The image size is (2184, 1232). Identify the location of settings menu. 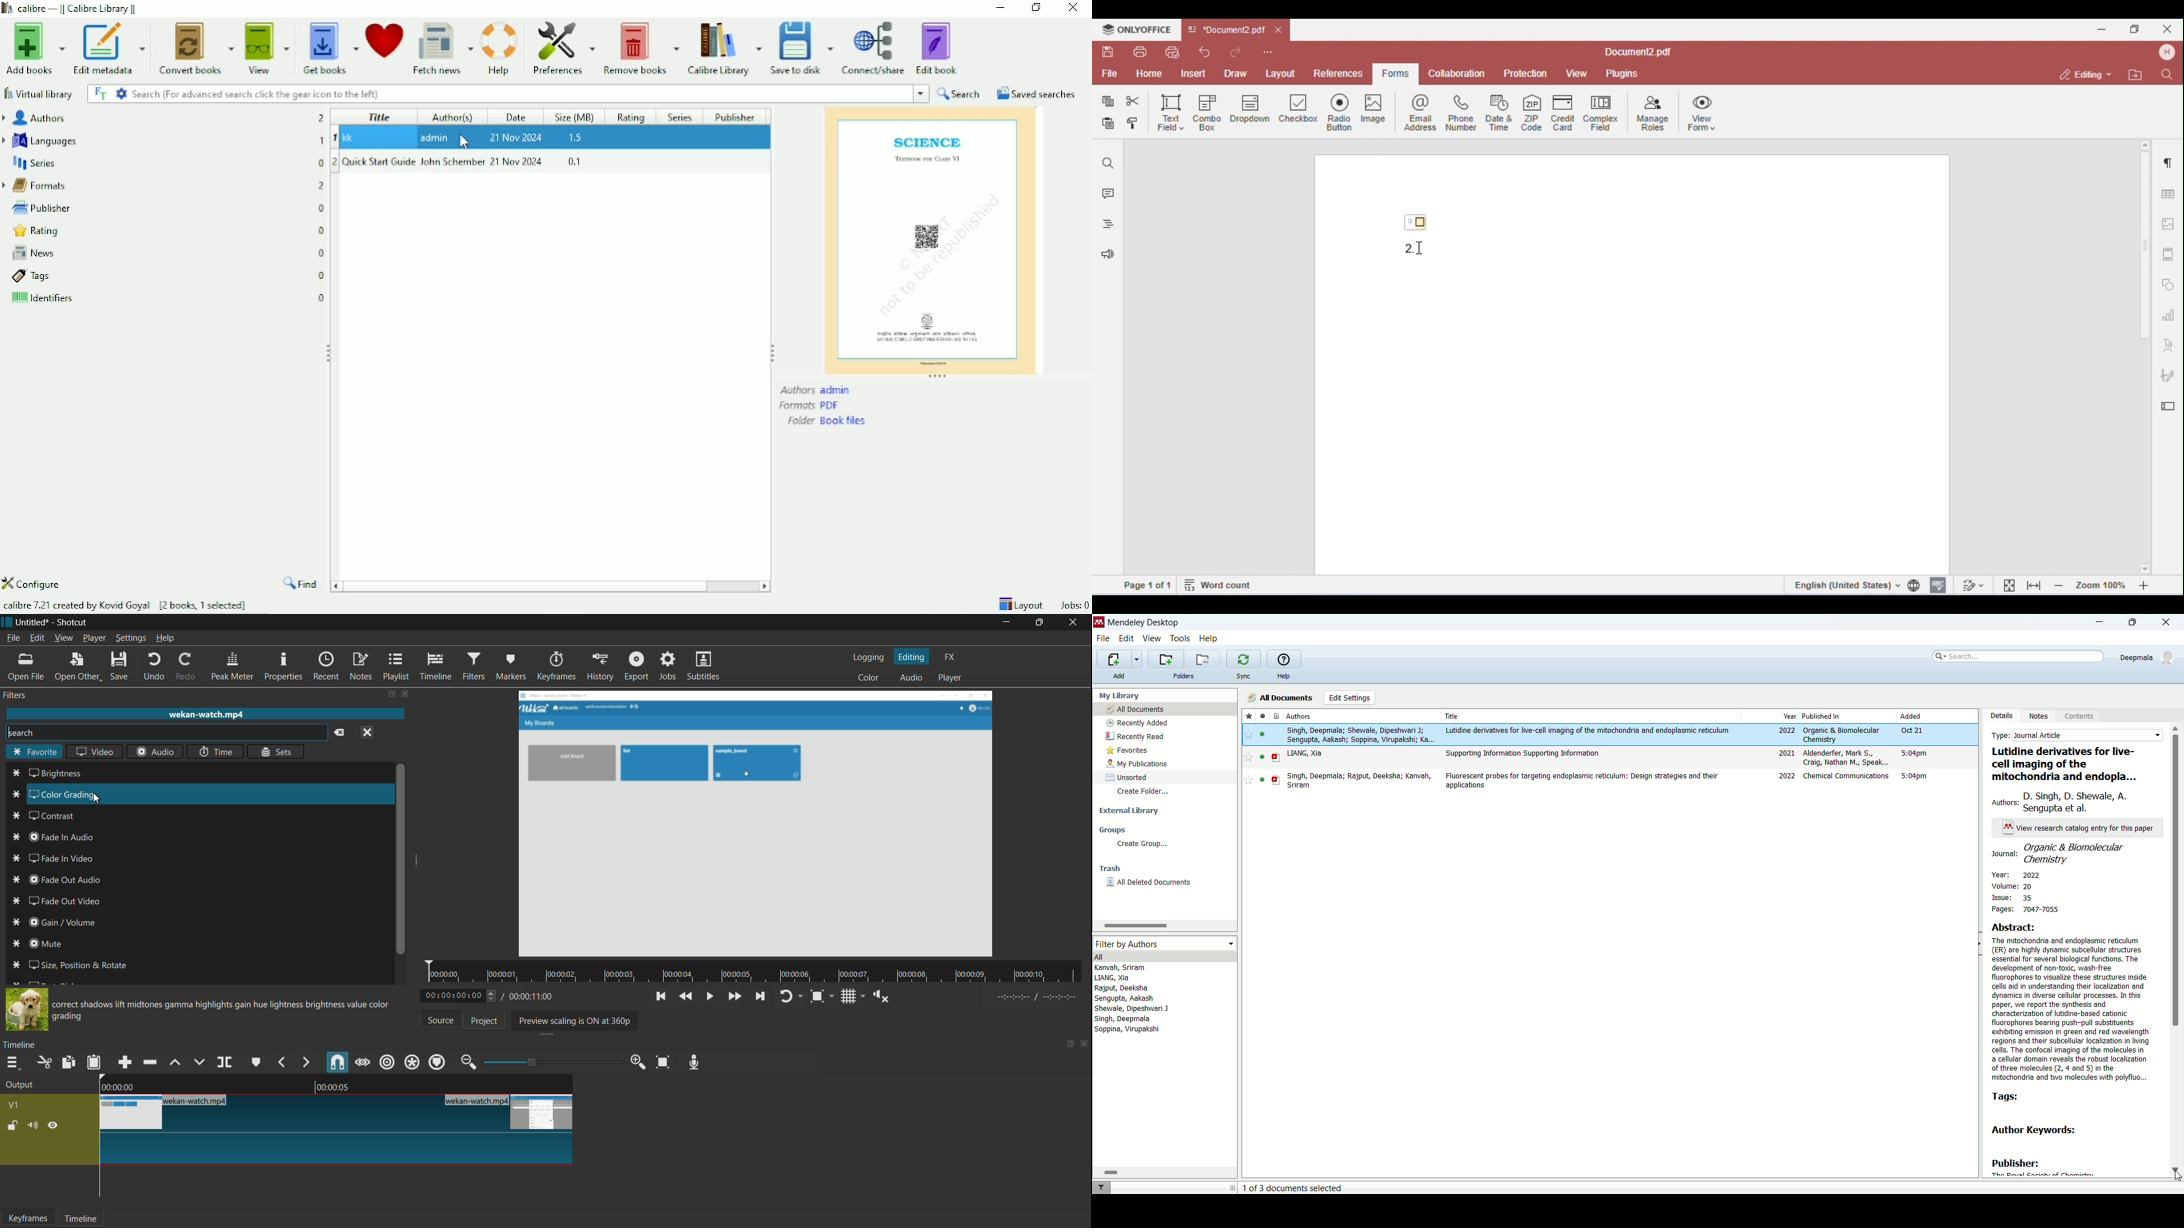
(130, 638).